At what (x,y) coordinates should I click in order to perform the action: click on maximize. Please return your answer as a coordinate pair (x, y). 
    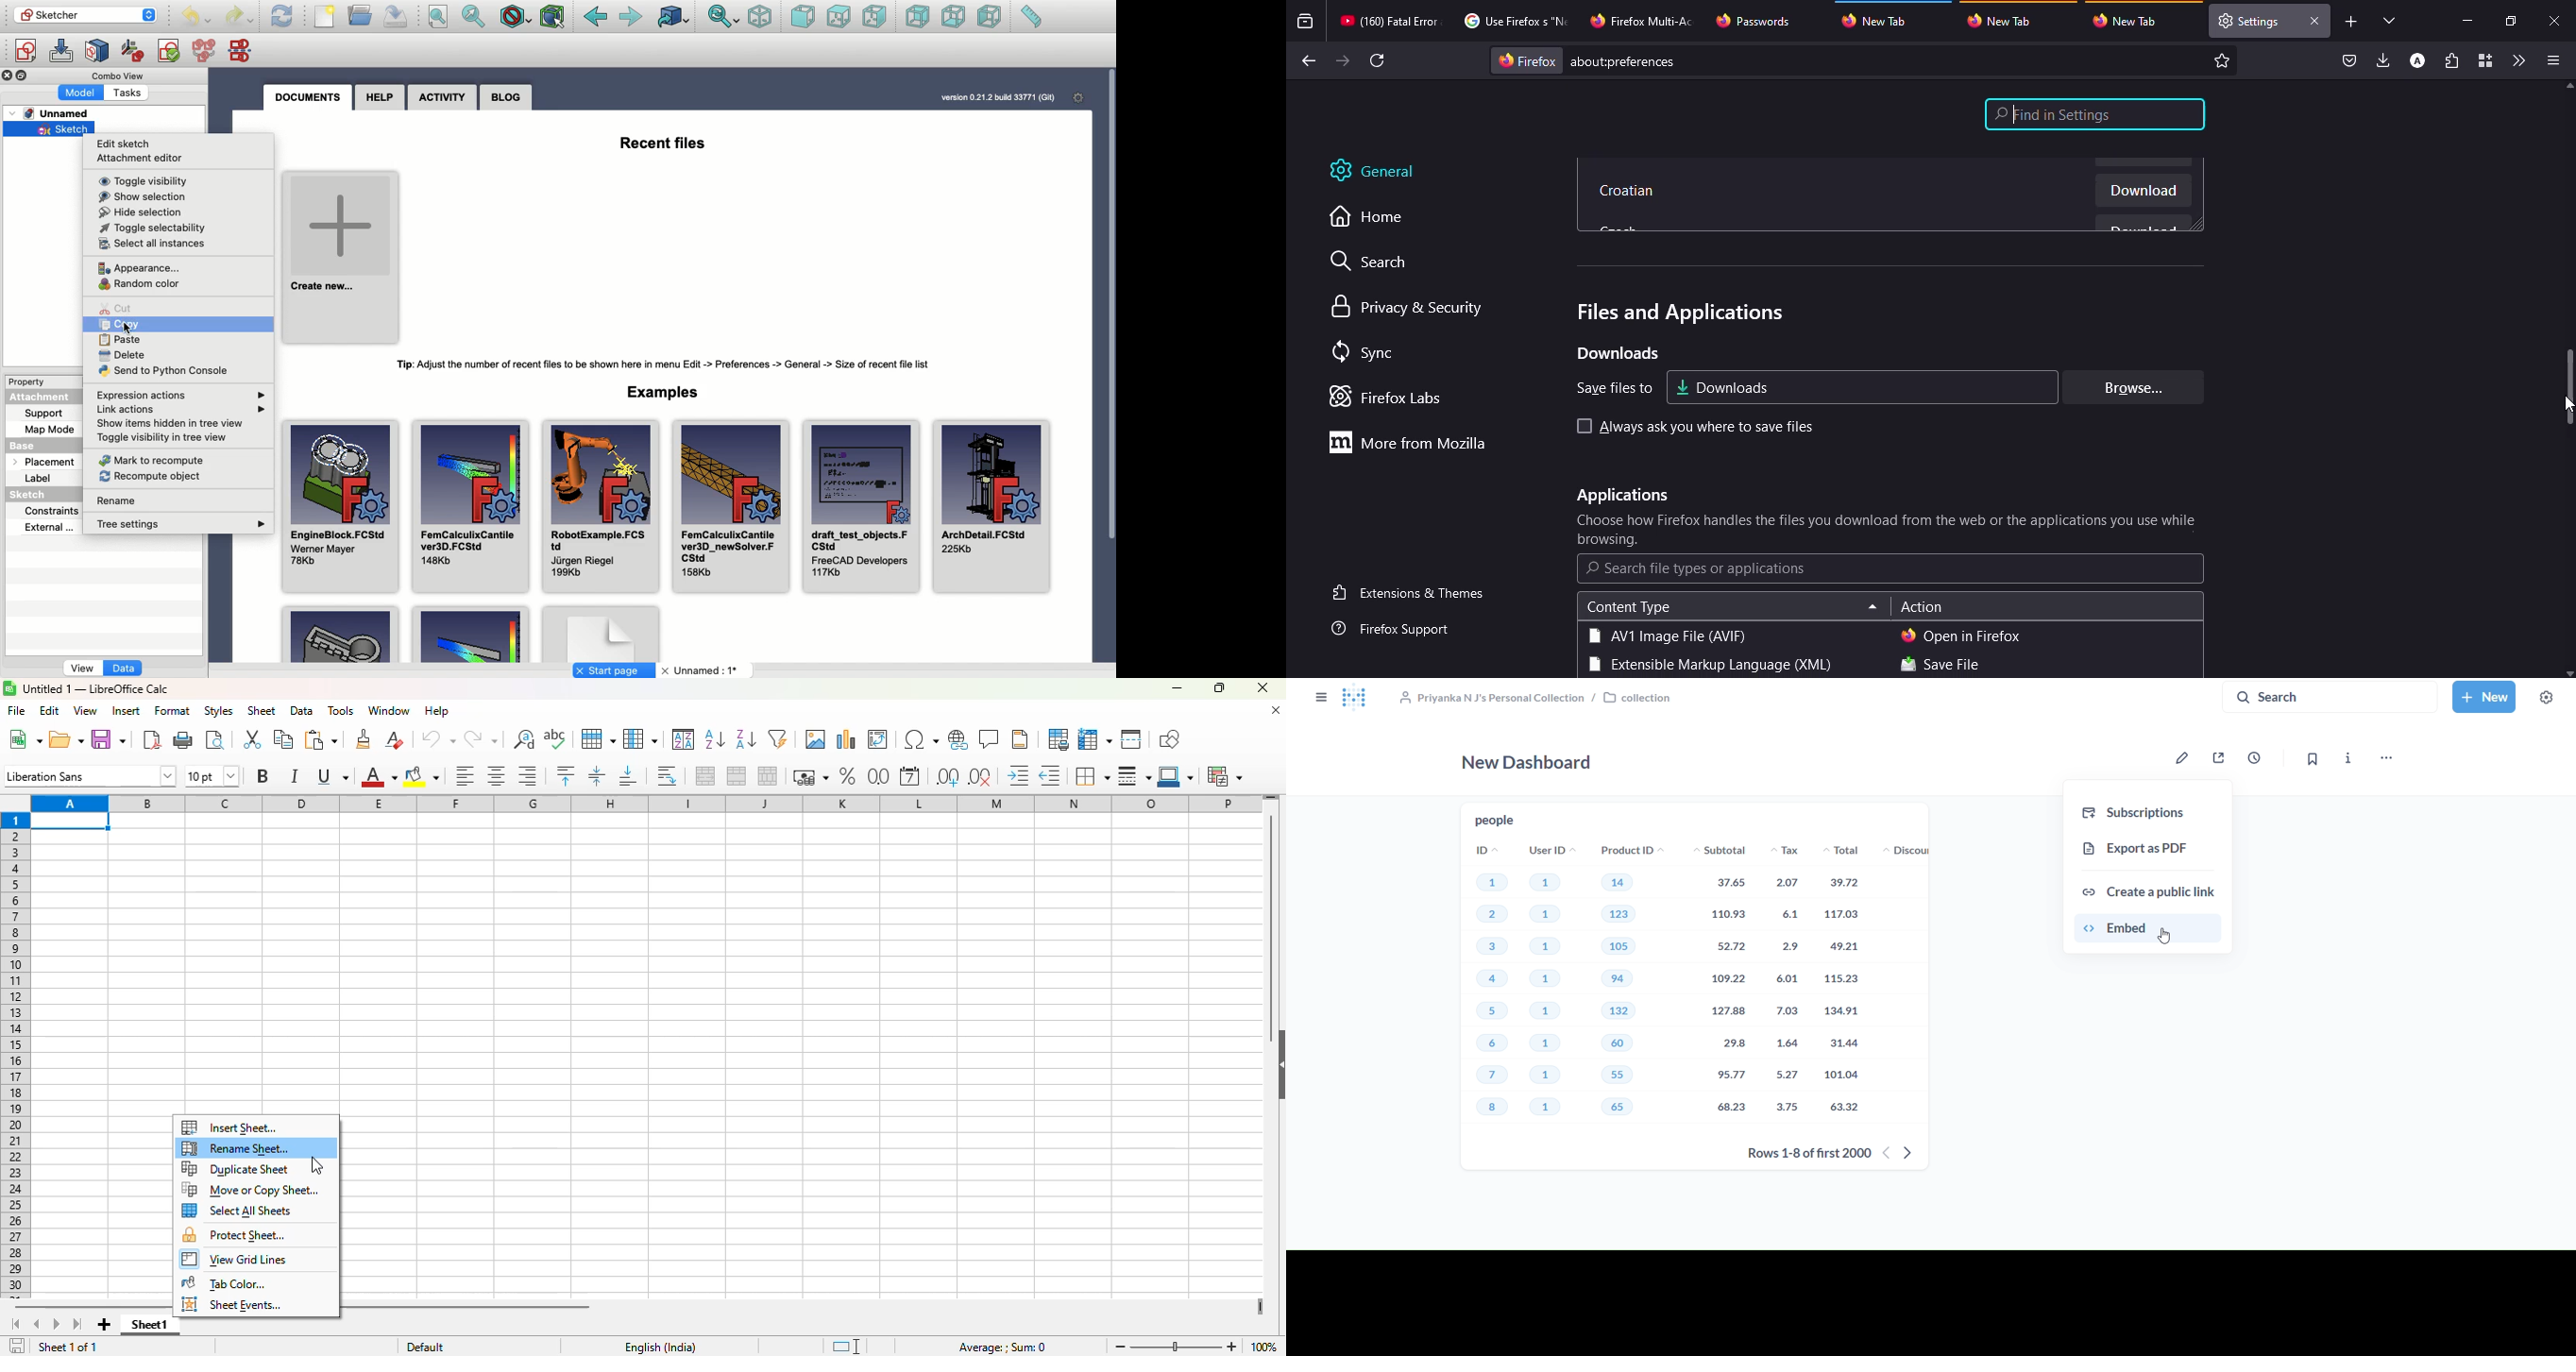
    Looking at the image, I should click on (1219, 687).